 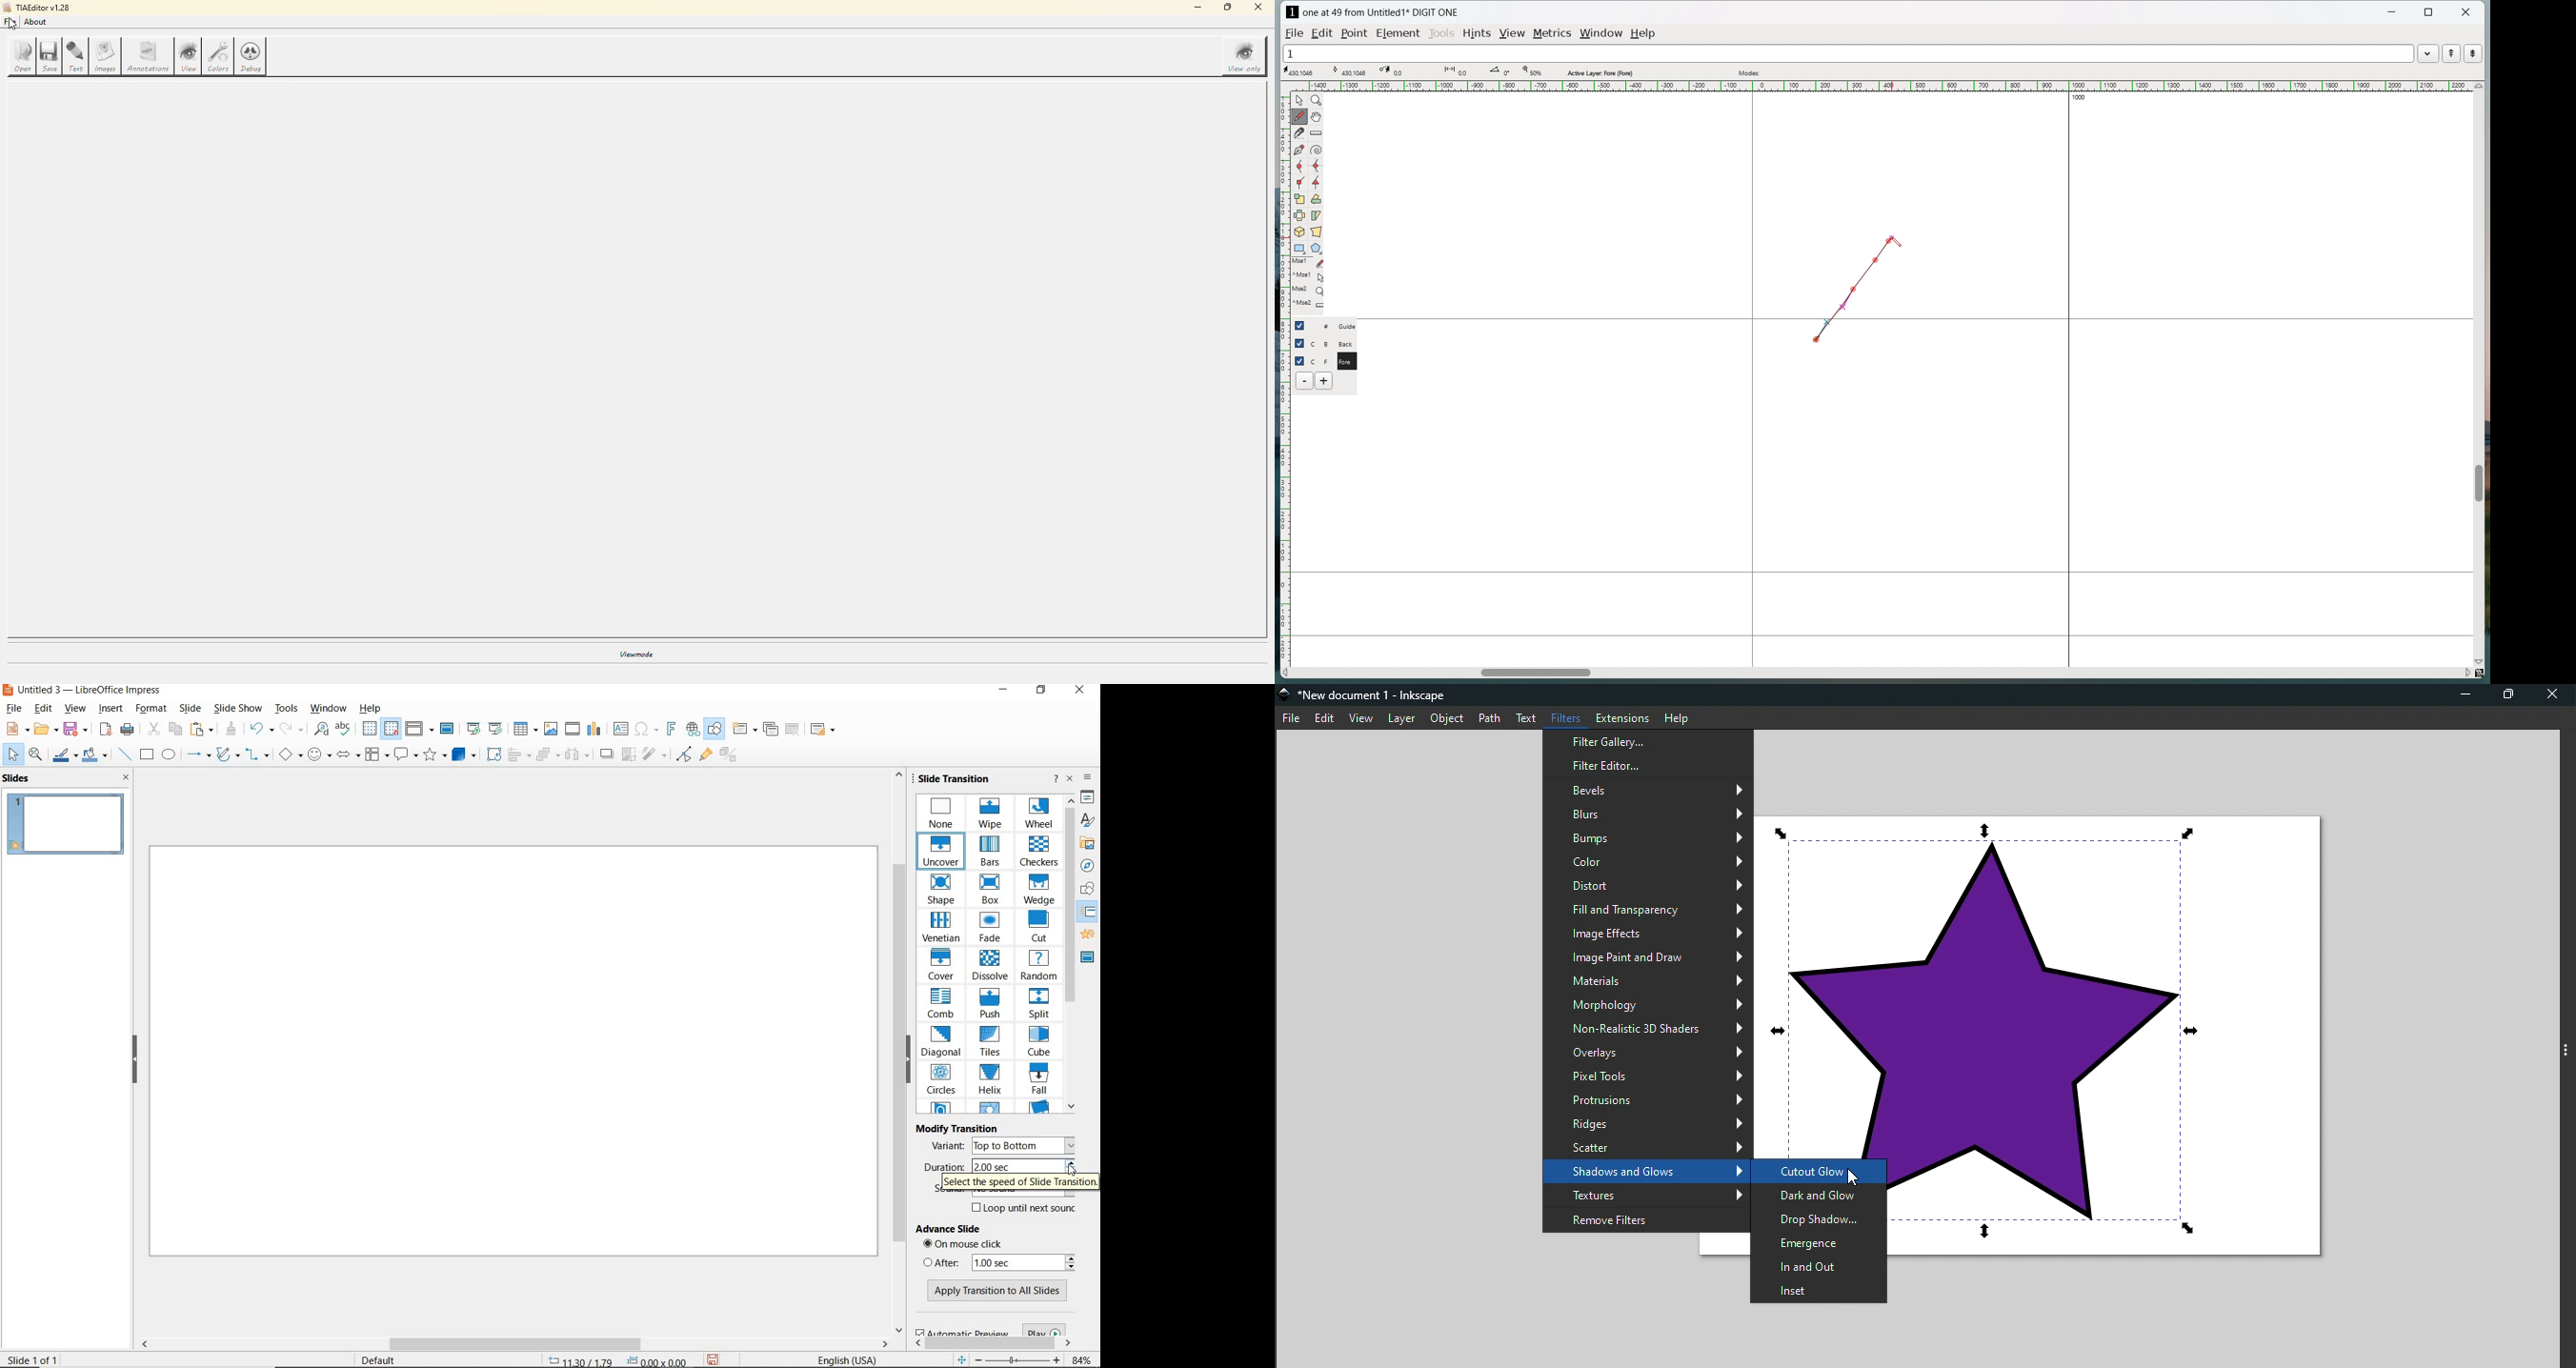 I want to click on scroll right, so click(x=2466, y=671).